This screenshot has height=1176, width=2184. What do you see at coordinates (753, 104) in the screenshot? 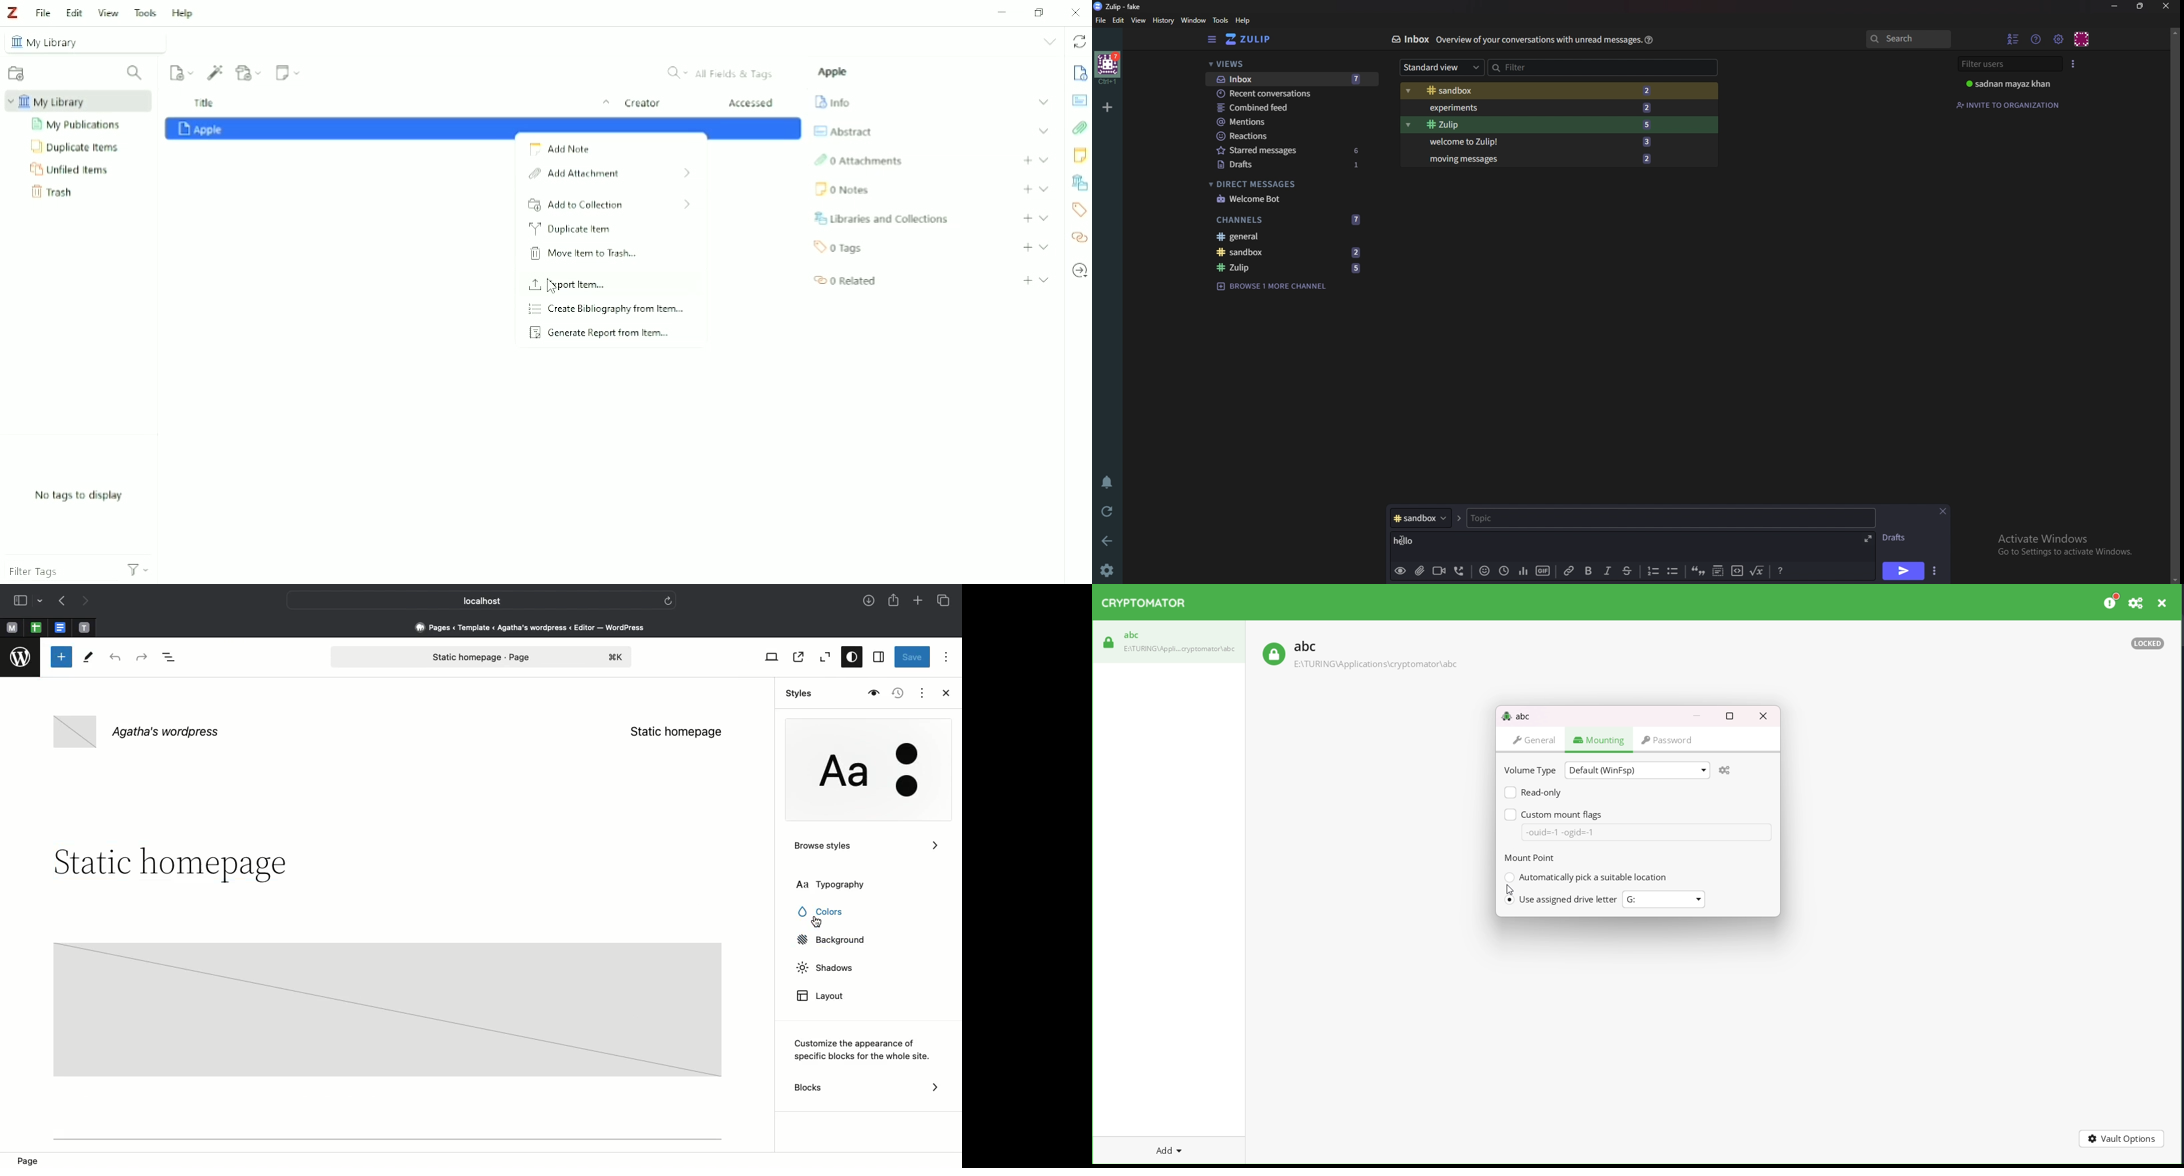
I see `Accessed` at bounding box center [753, 104].